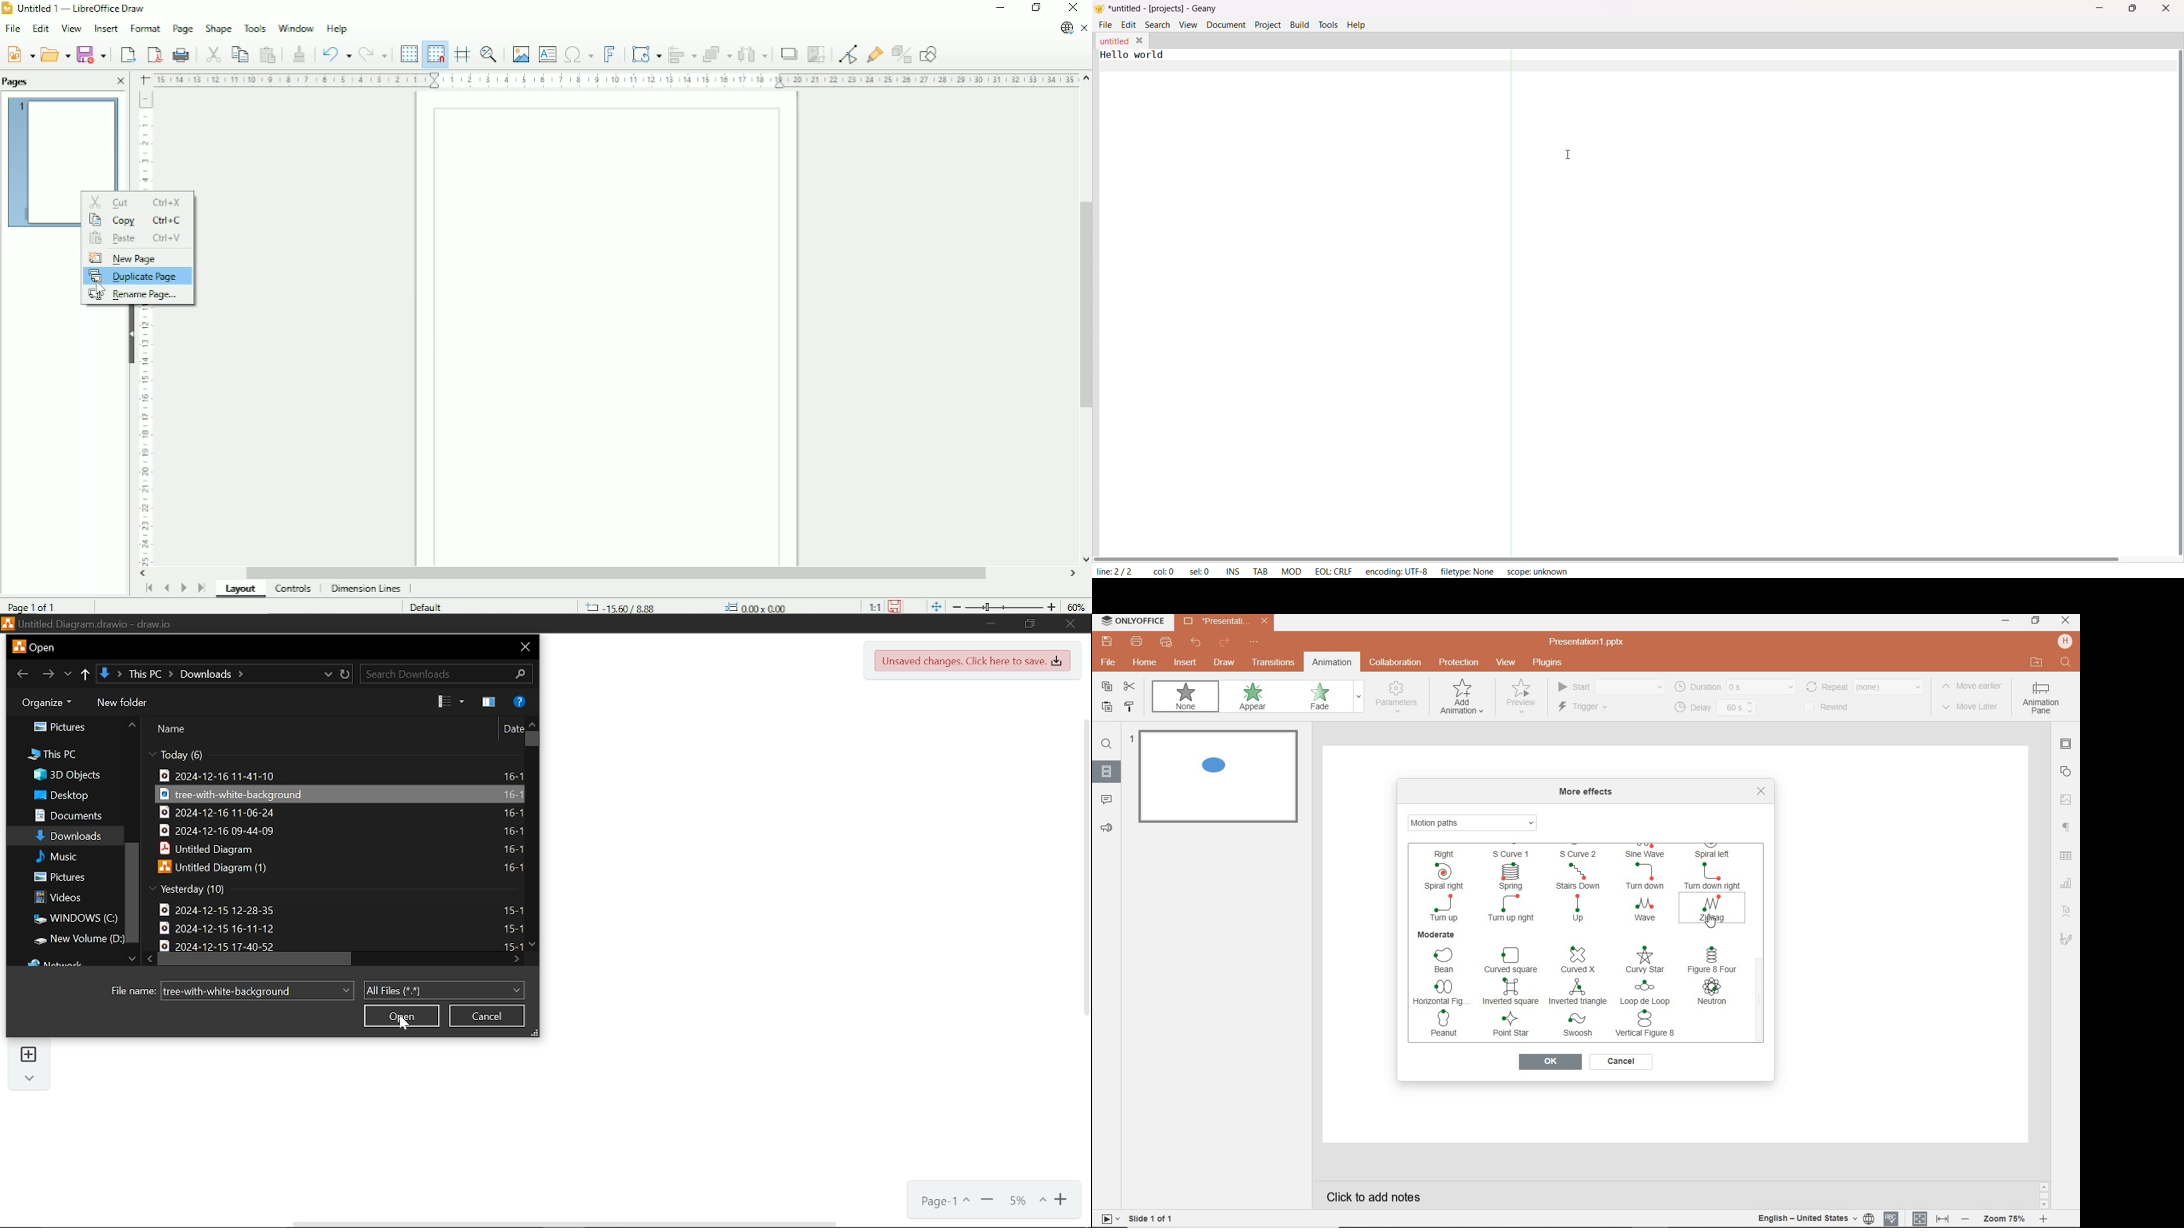 The width and height of the screenshot is (2184, 1232). Describe the element at coordinates (1106, 1219) in the screenshot. I see `start slide show` at that location.